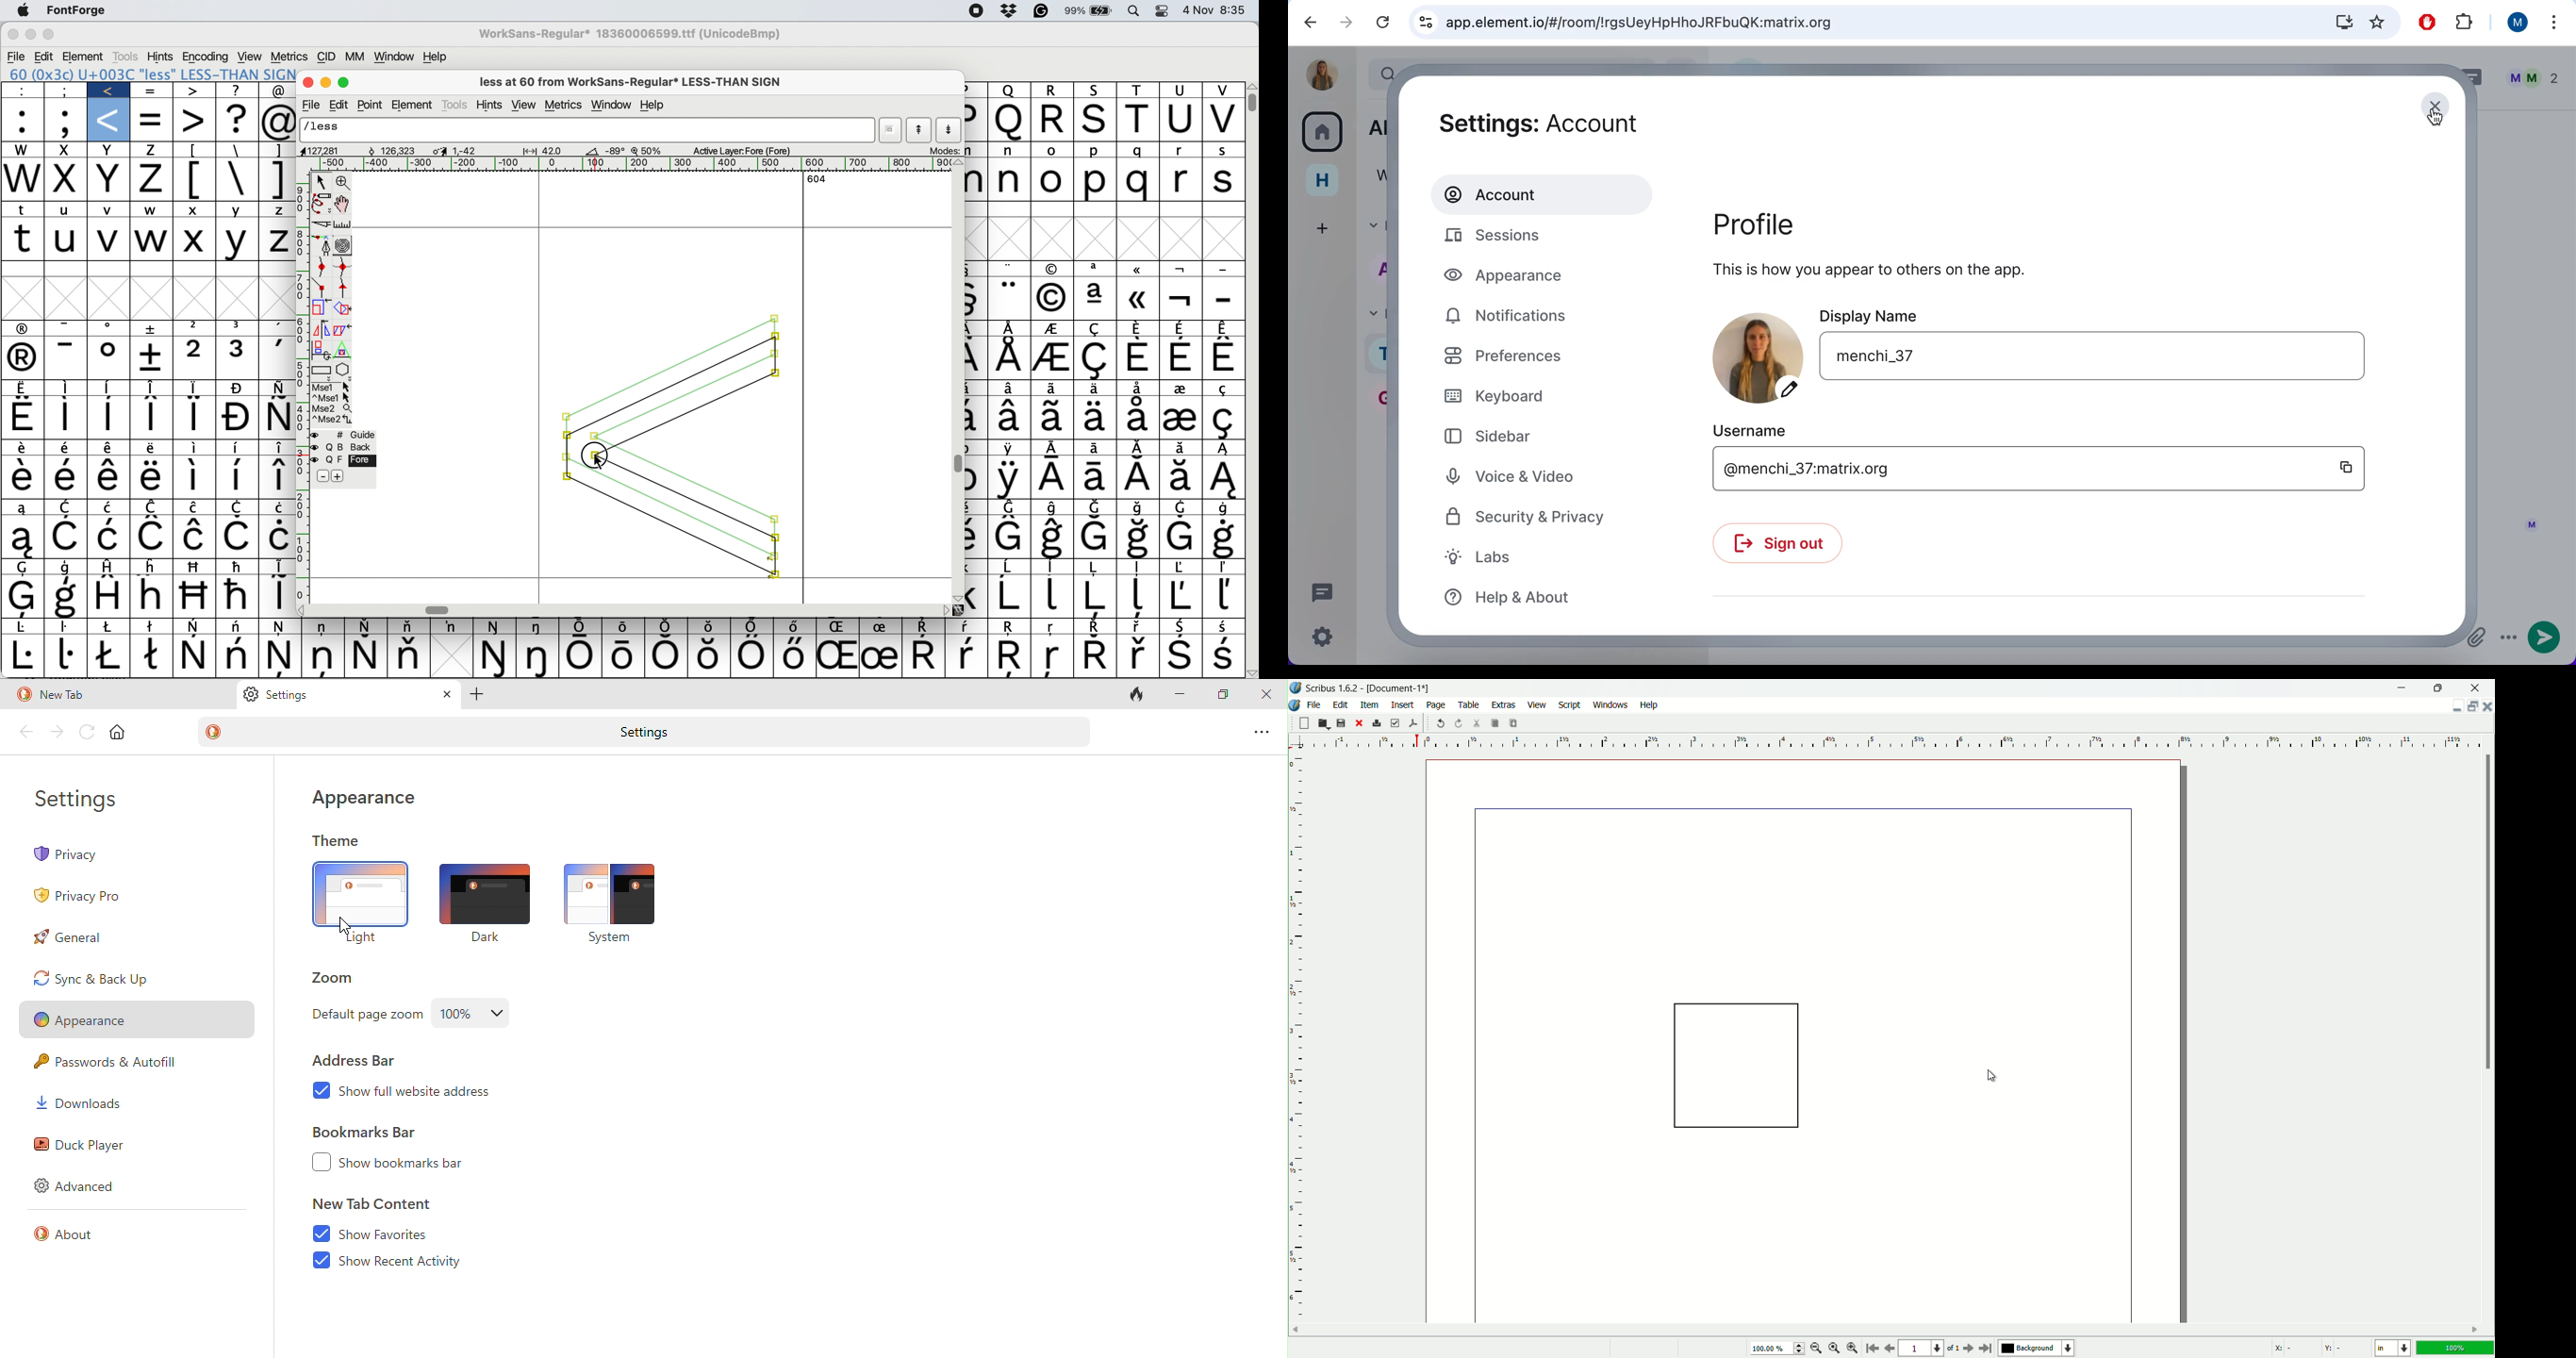 The height and width of the screenshot is (1372, 2576). What do you see at coordinates (1561, 123) in the screenshot?
I see `settings: account` at bounding box center [1561, 123].